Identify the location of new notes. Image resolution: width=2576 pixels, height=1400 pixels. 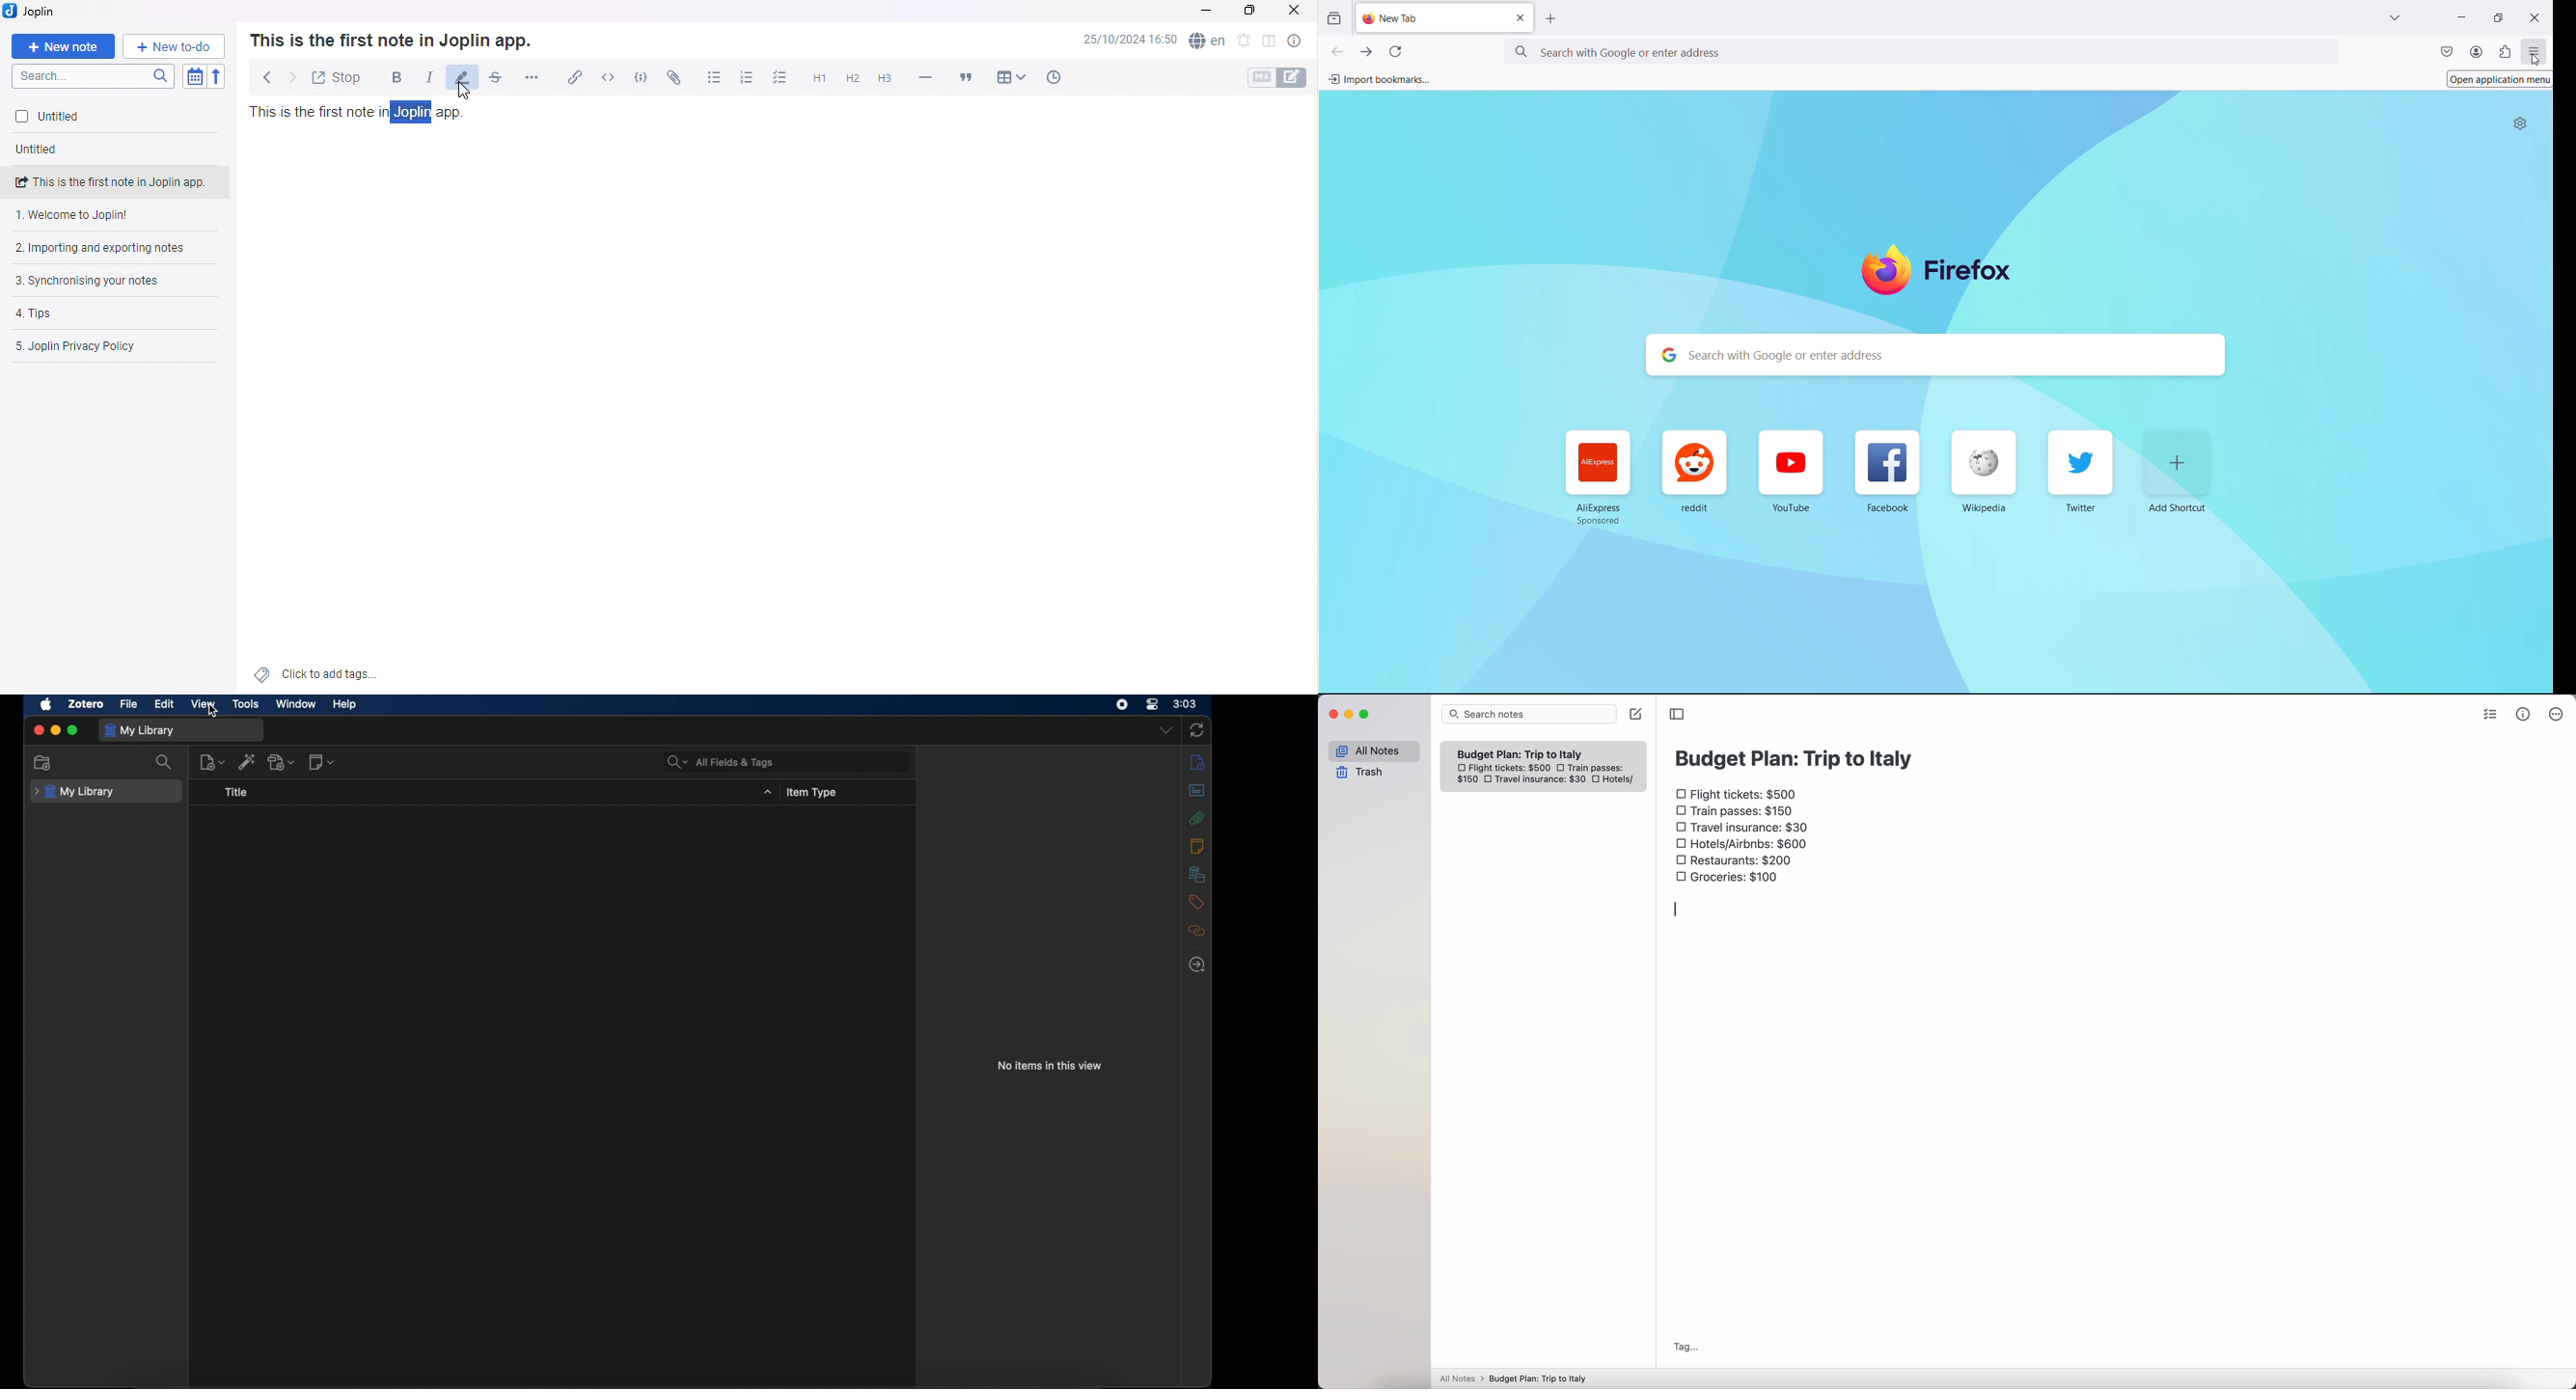
(323, 762).